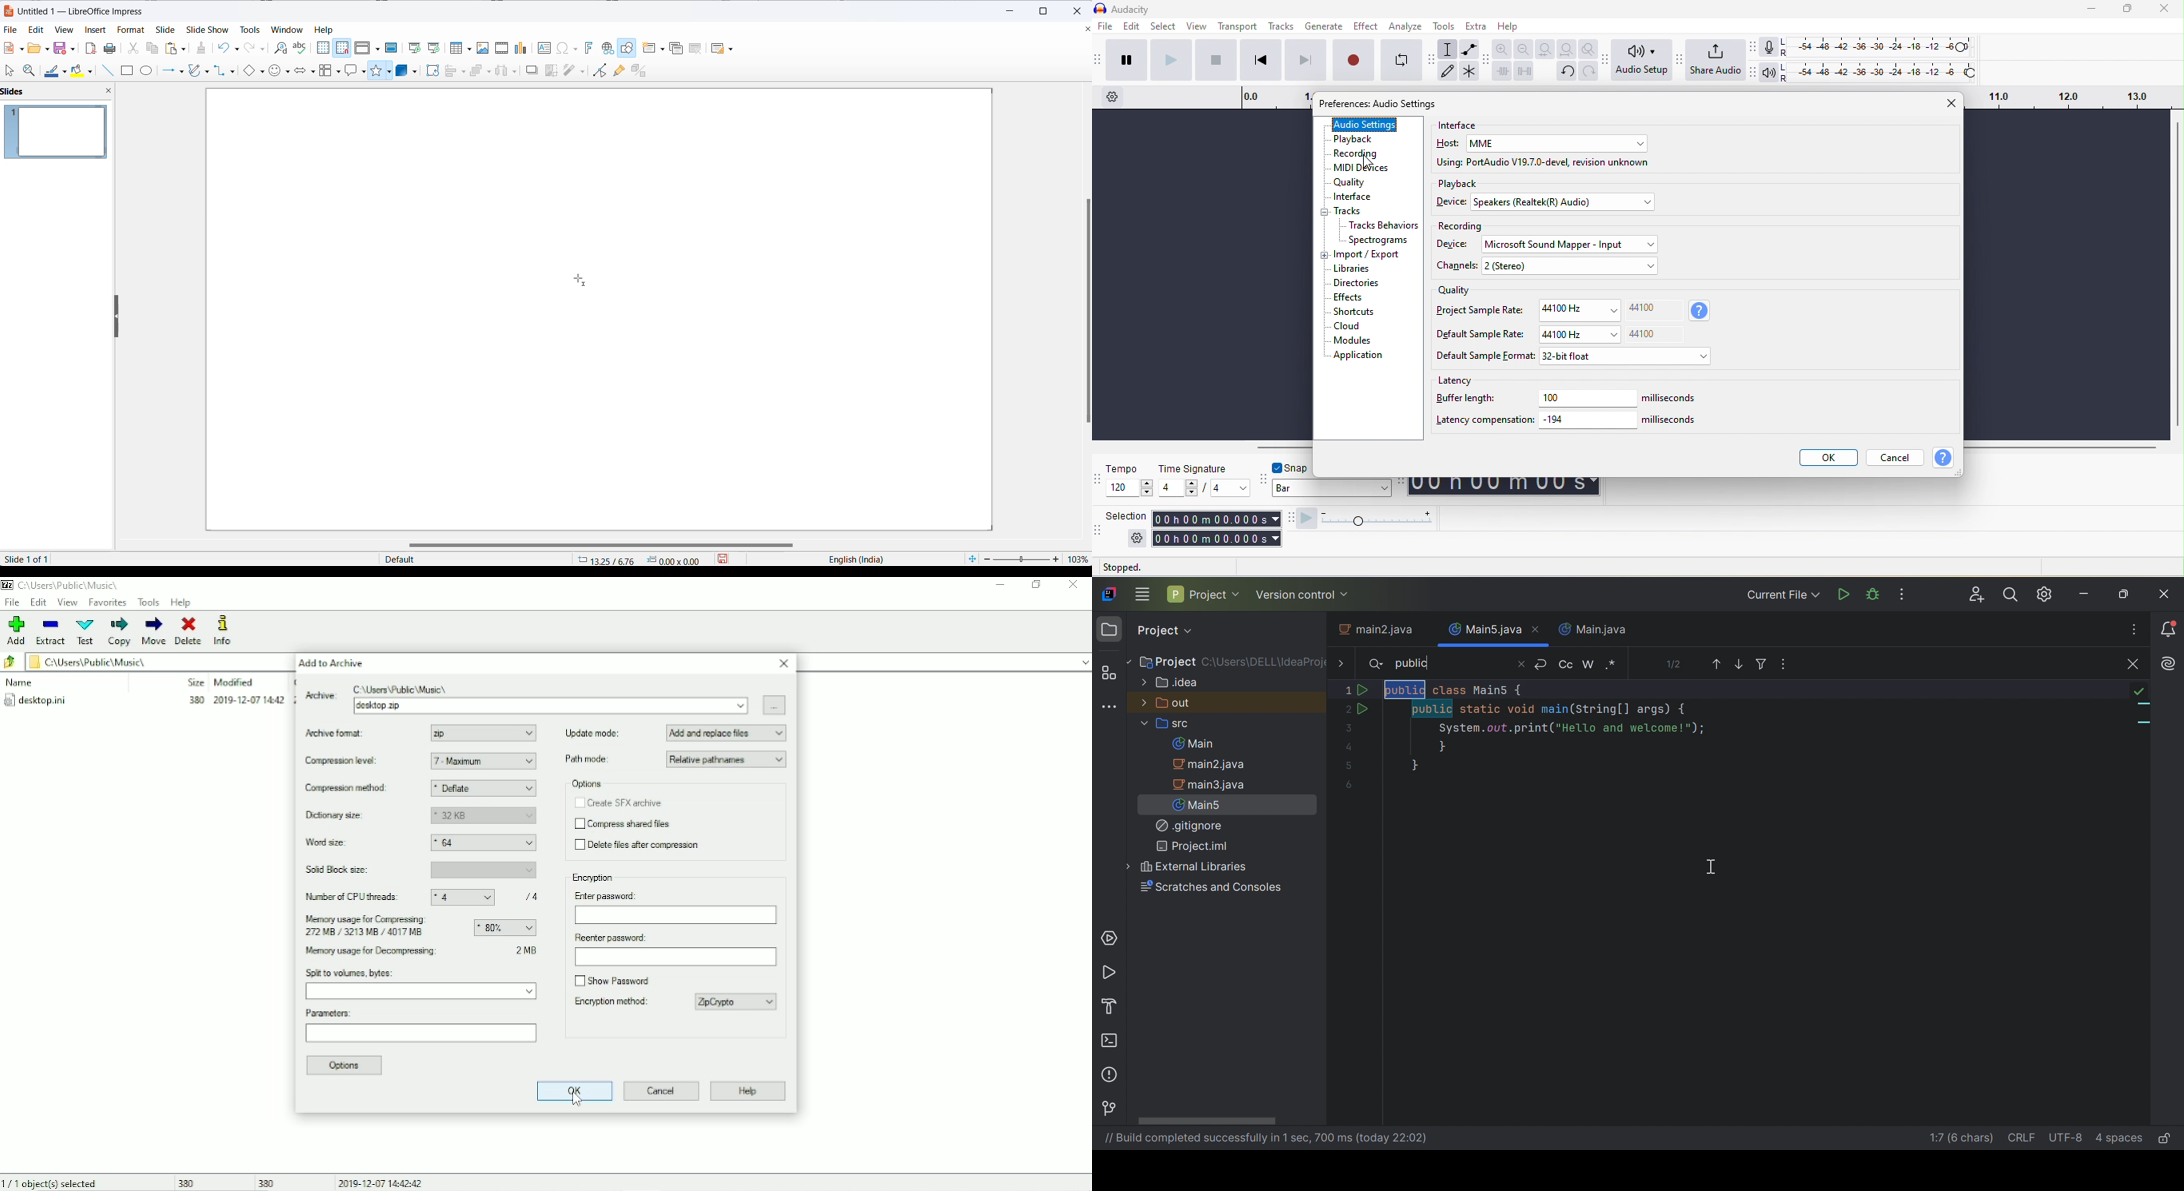 Image resolution: width=2184 pixels, height=1204 pixels. I want to click on Run, so click(1364, 710).